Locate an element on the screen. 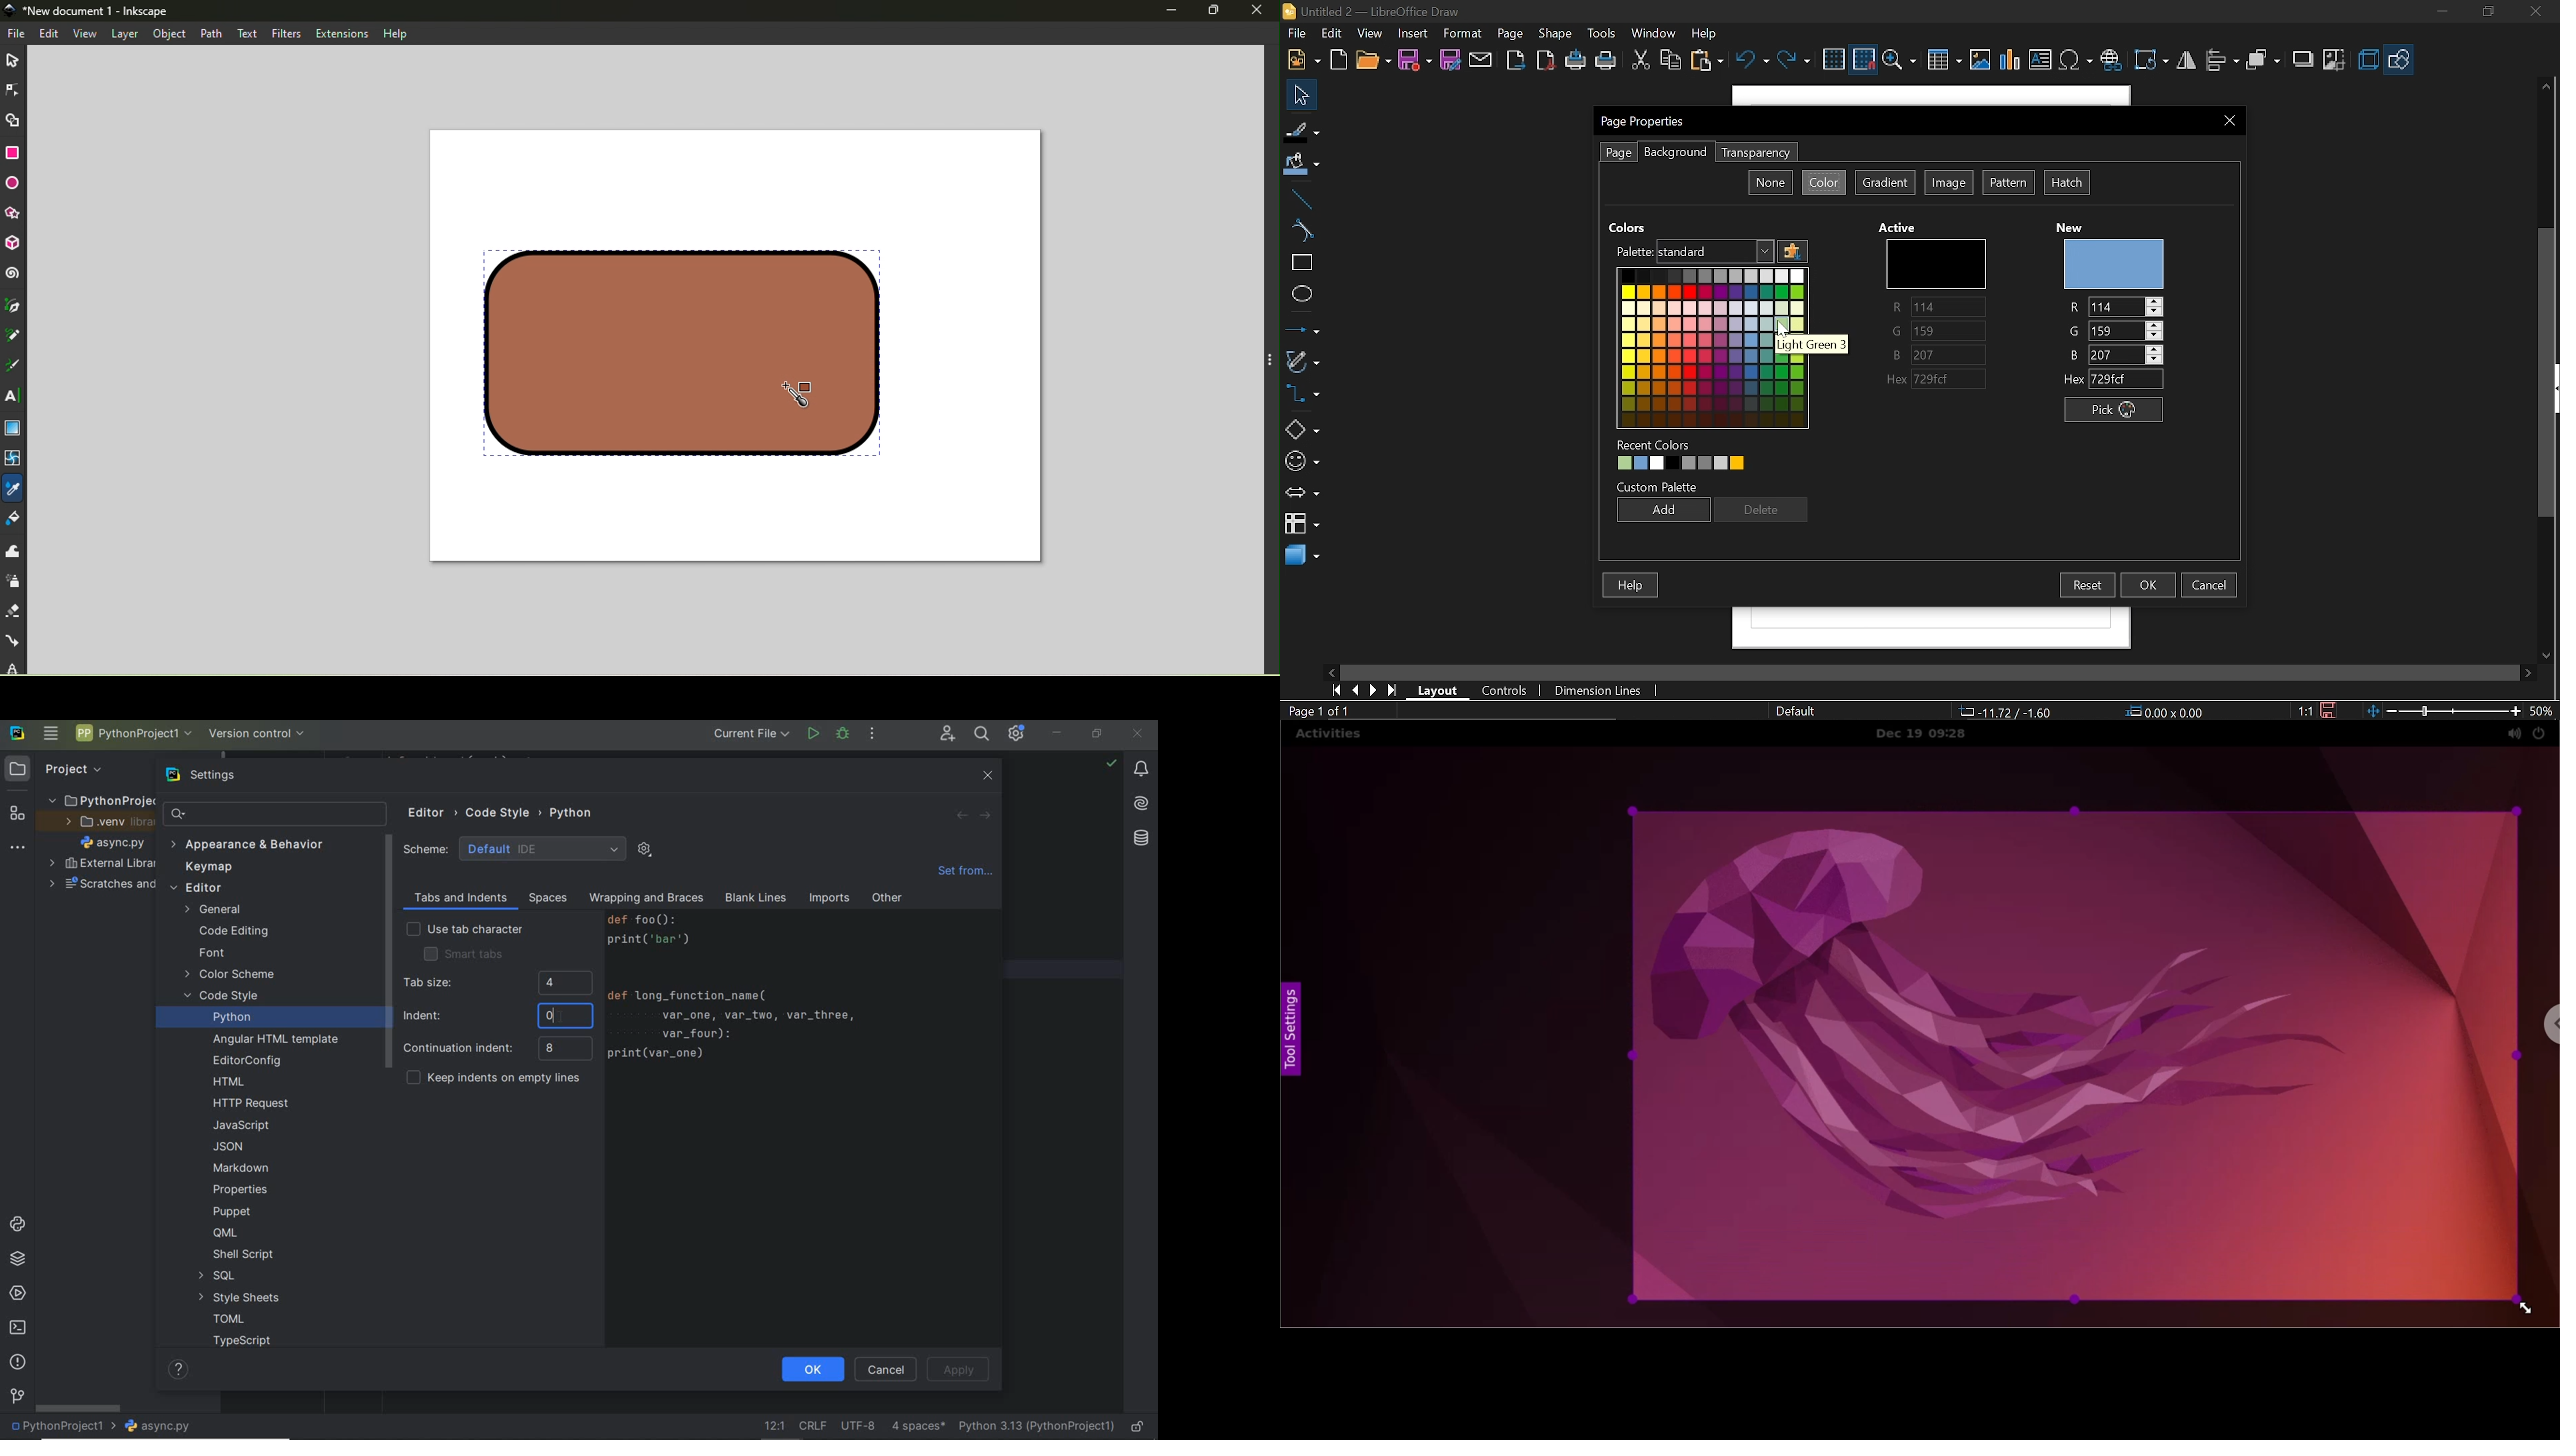 Image resolution: width=2576 pixels, height=1456 pixels. Rotate is located at coordinates (2152, 61).